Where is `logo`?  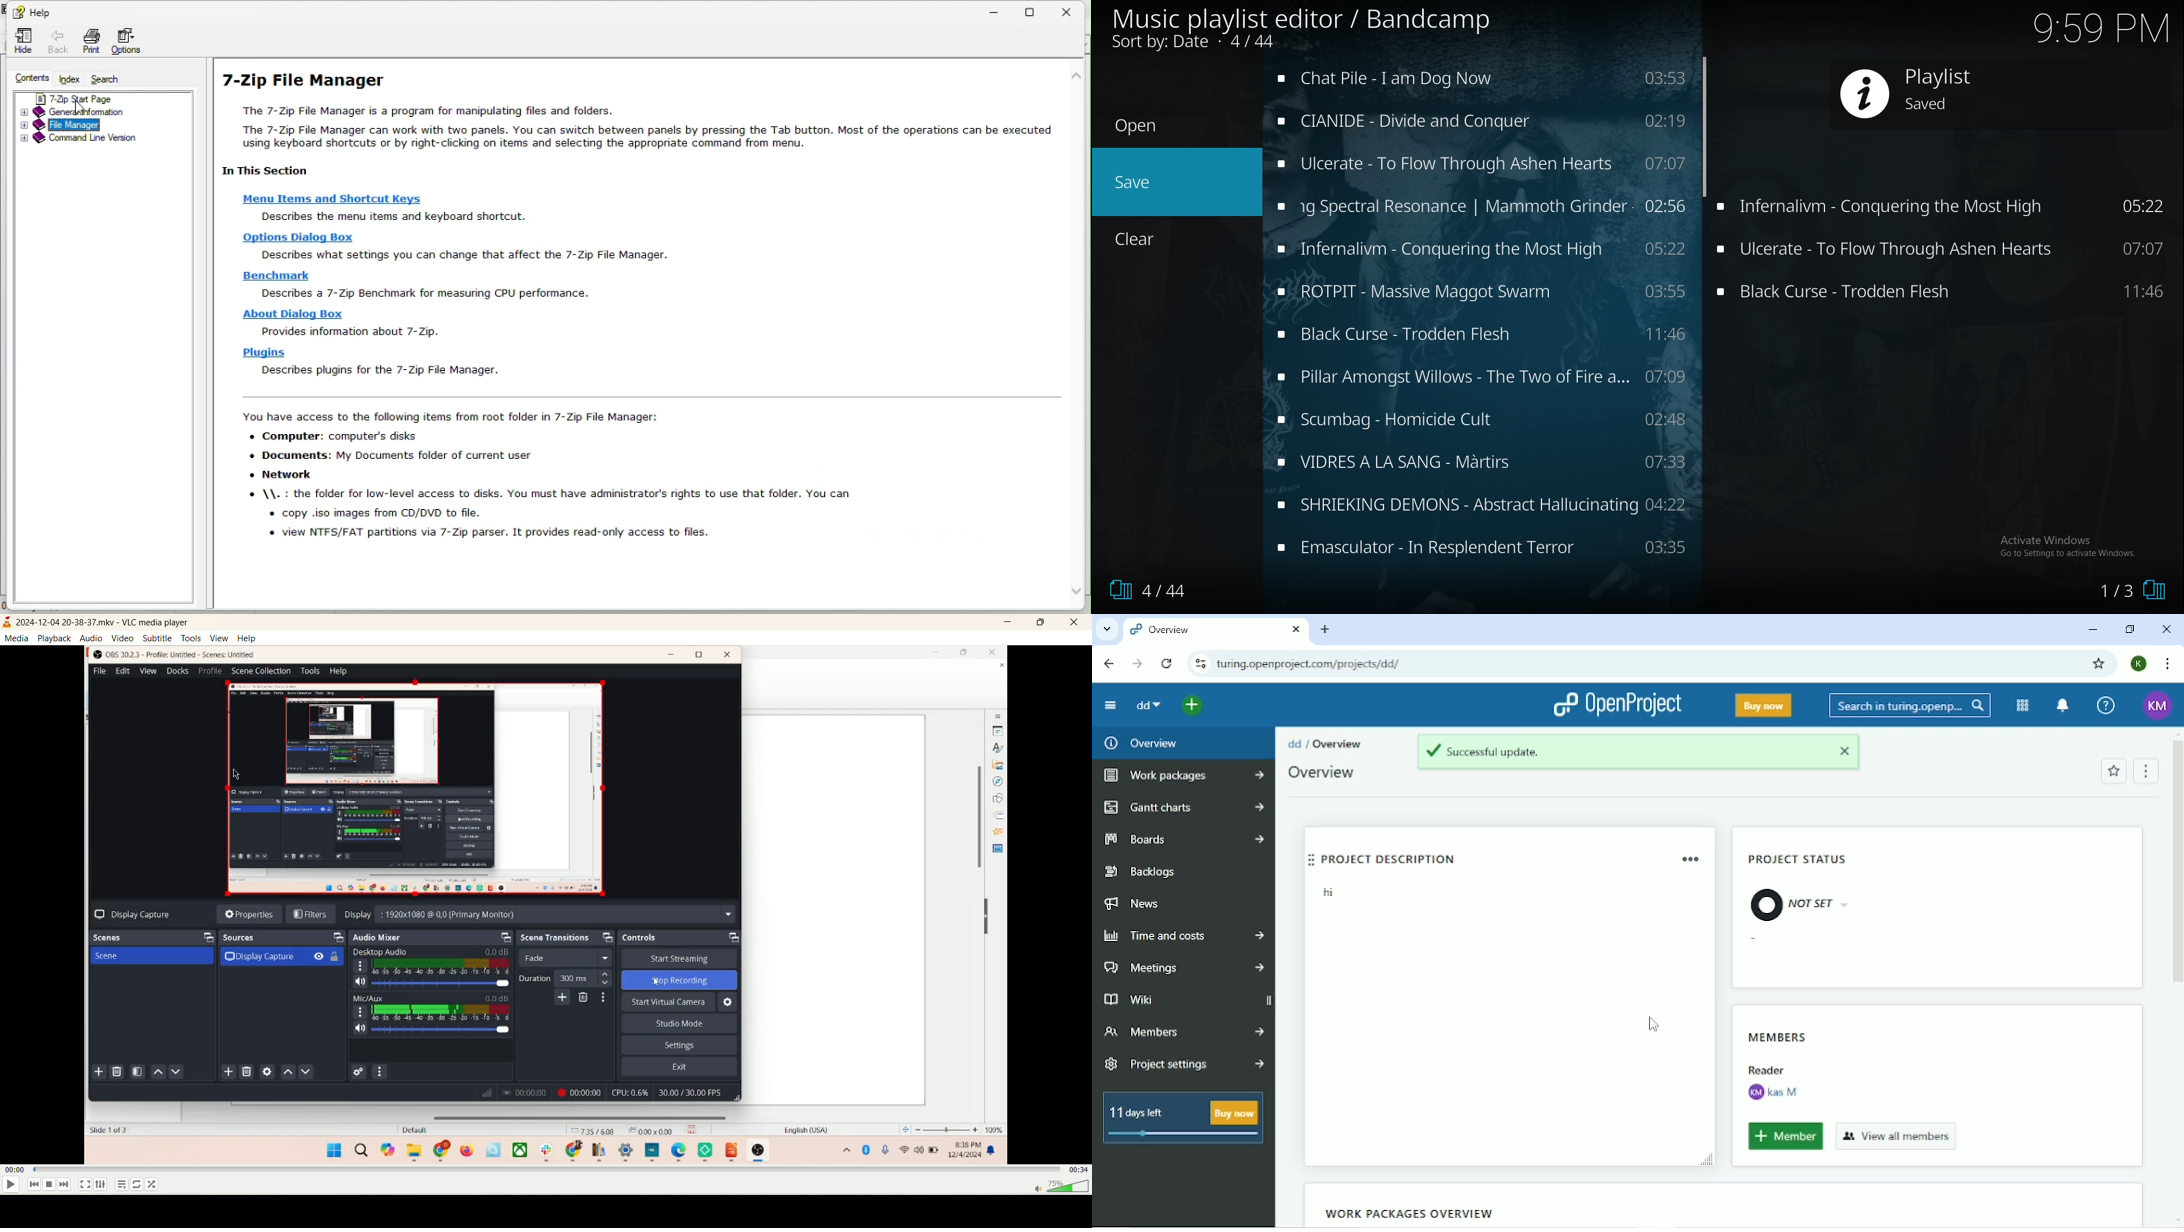 logo is located at coordinates (7, 623).